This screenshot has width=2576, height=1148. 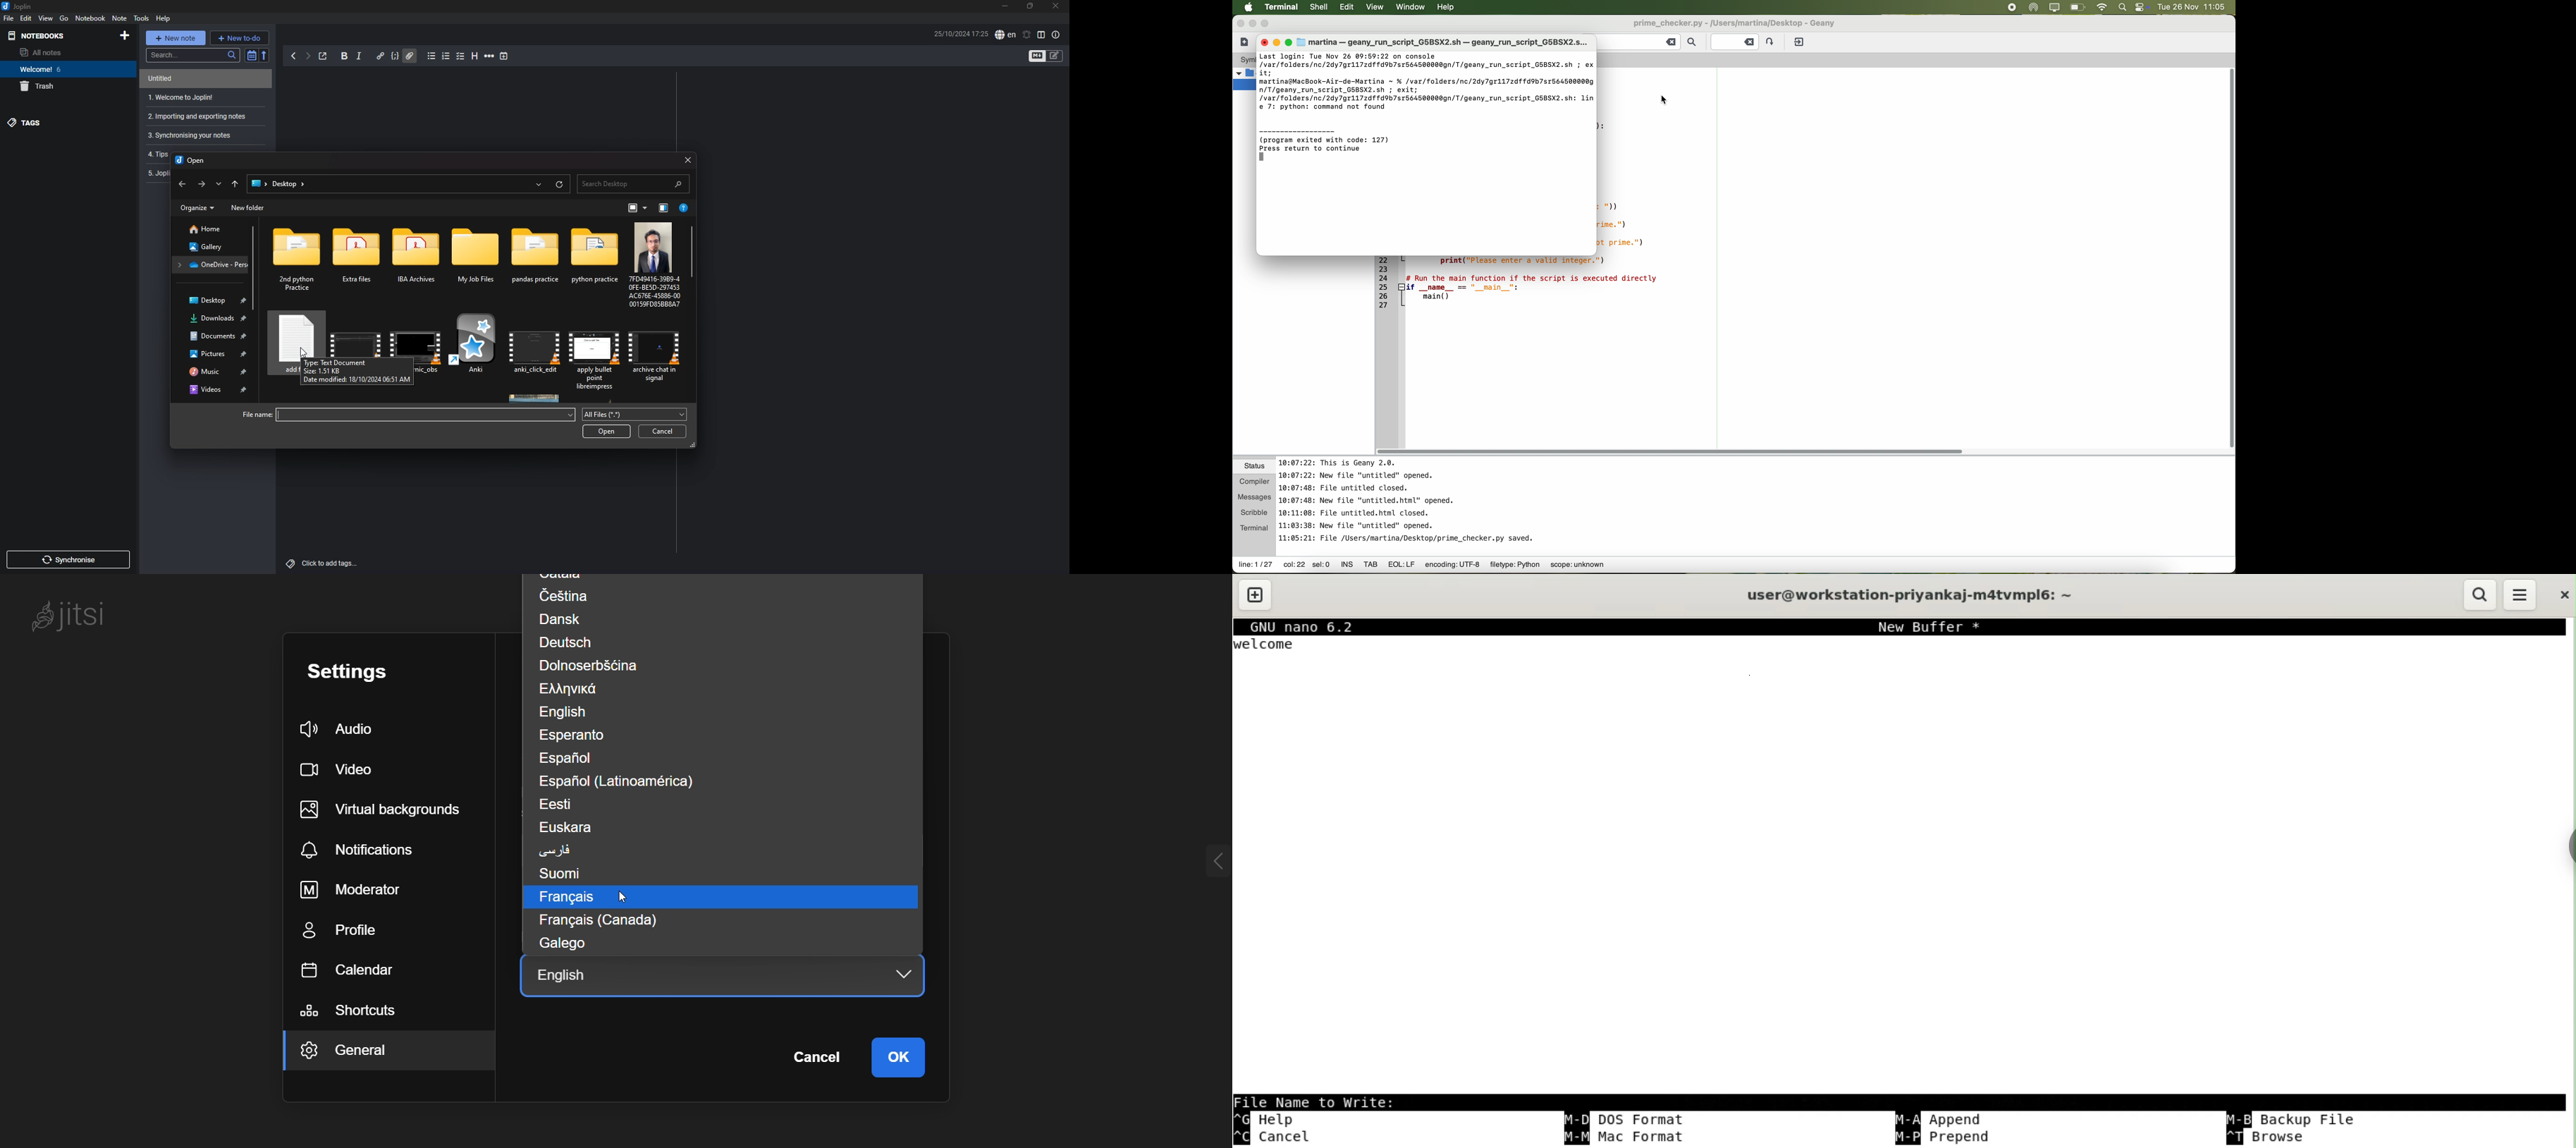 I want to click on folder, so click(x=477, y=261).